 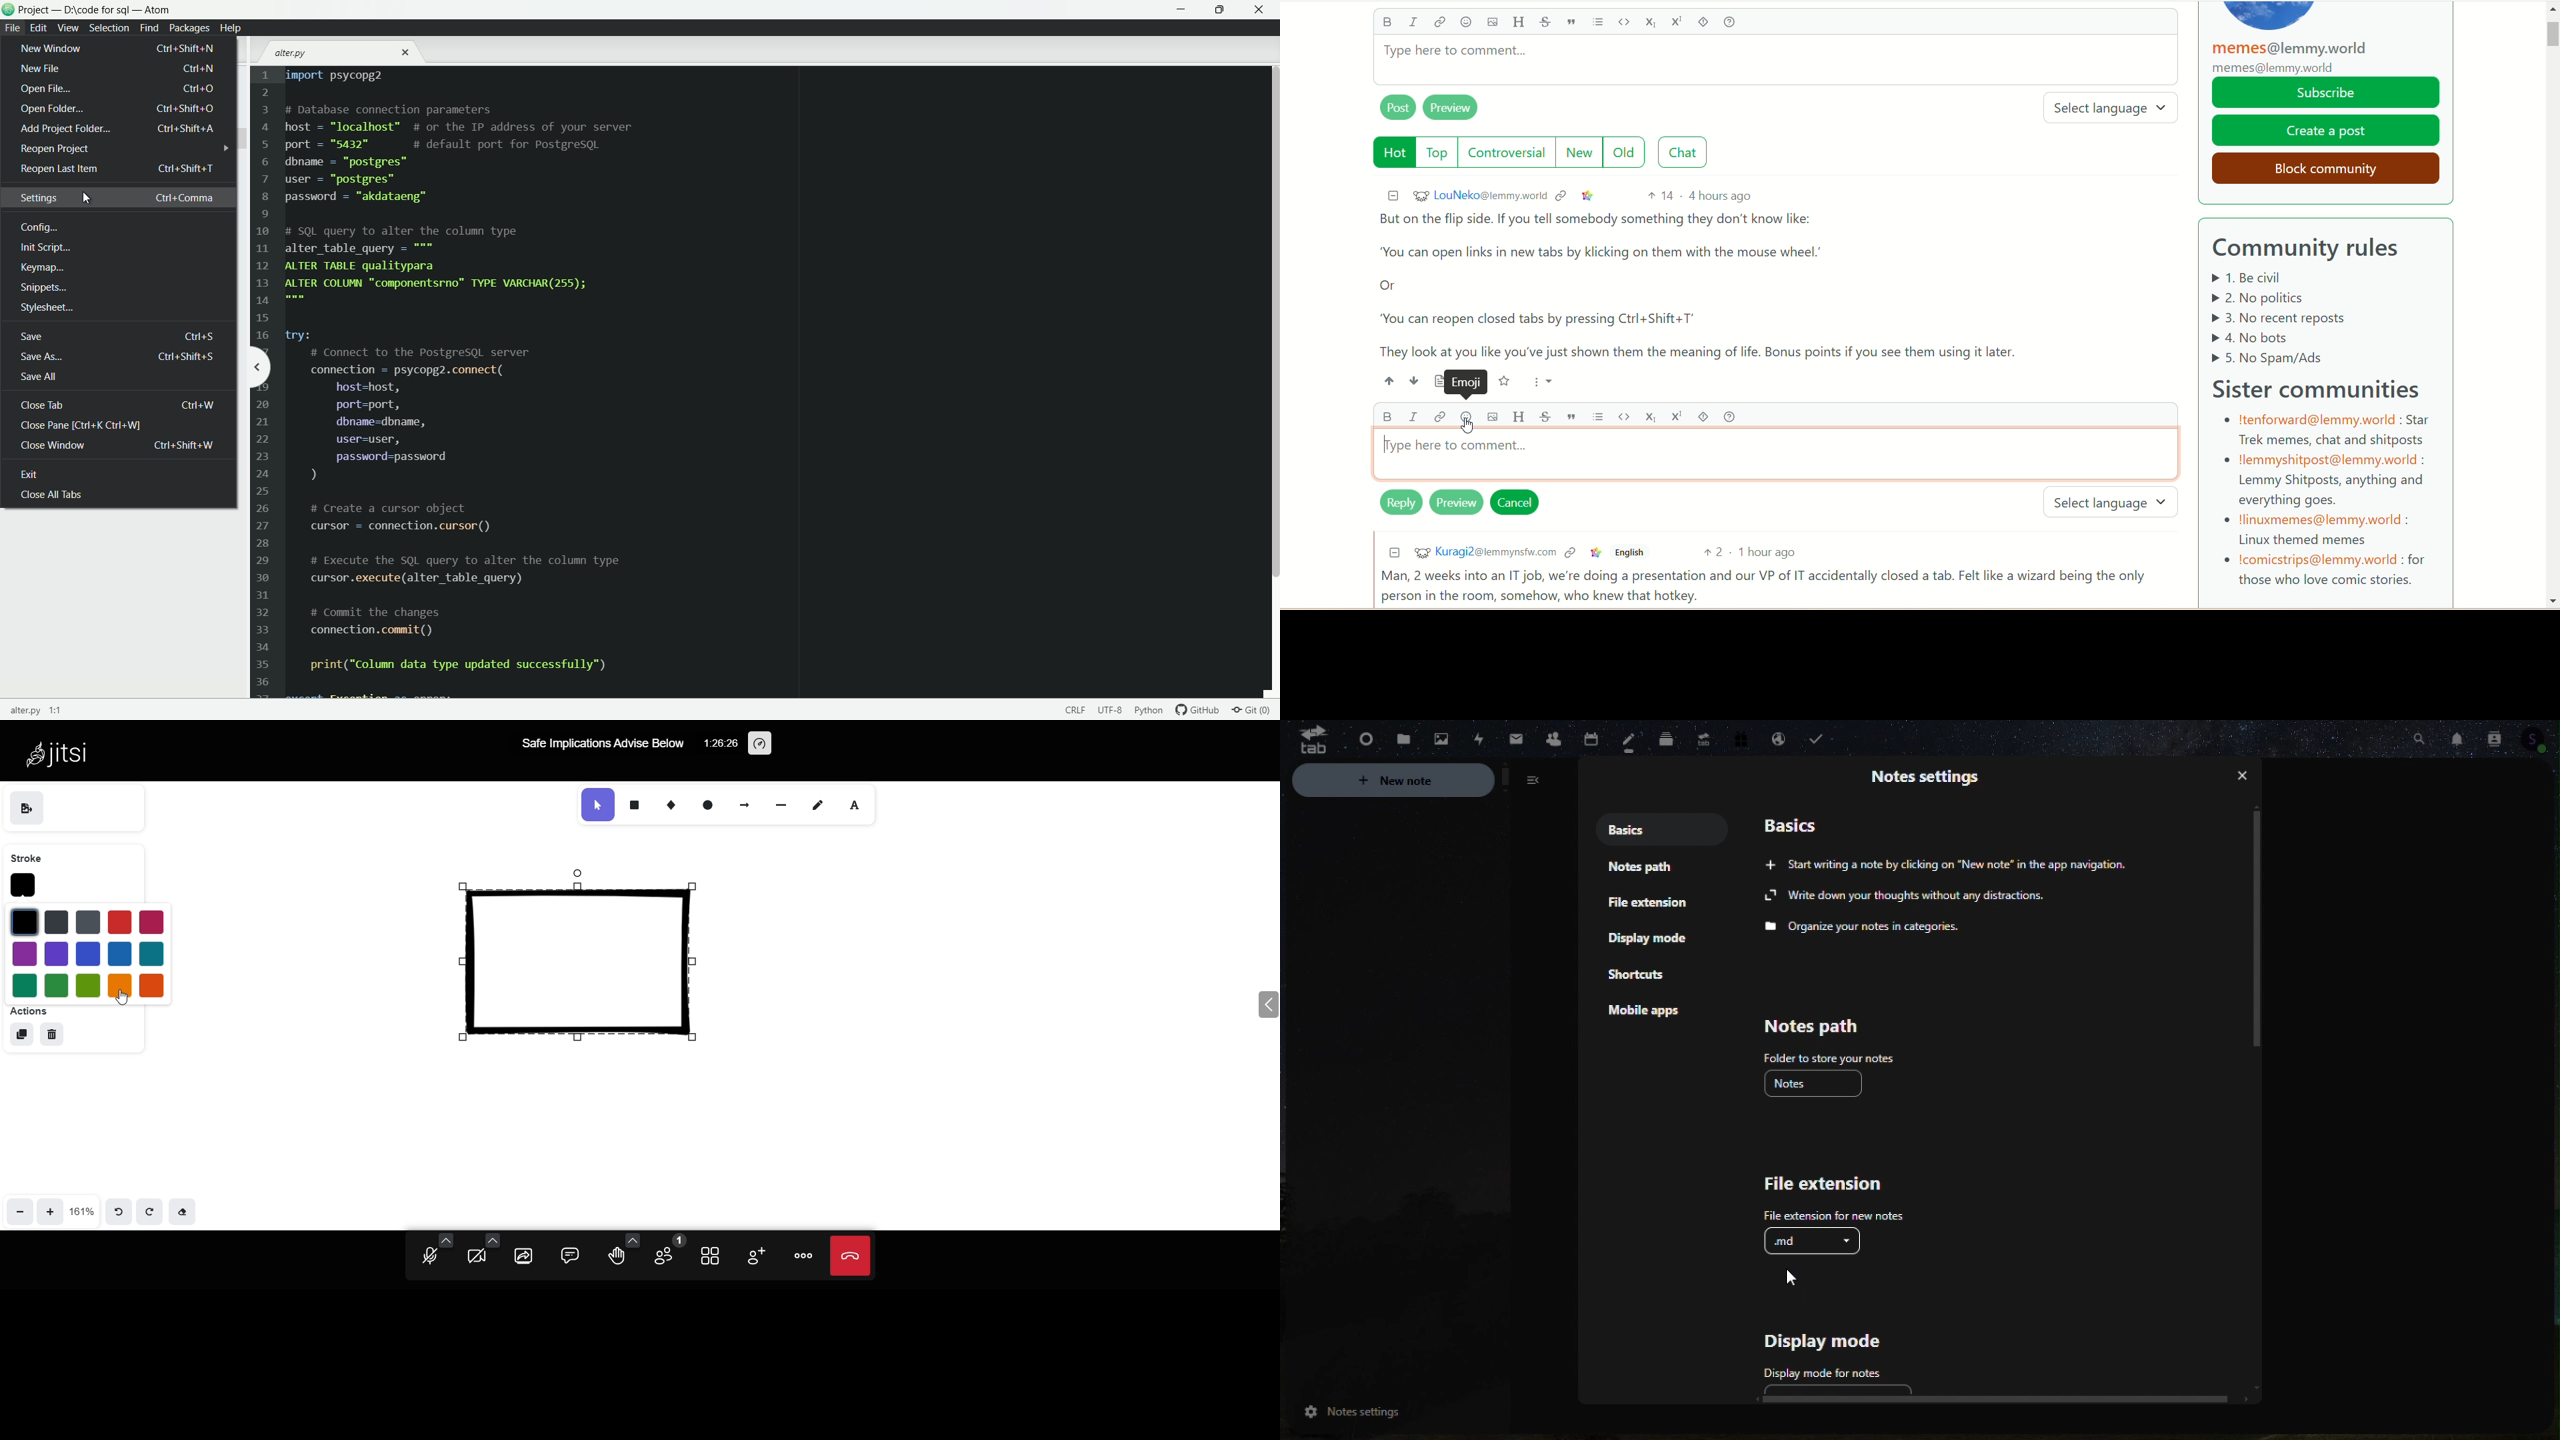 I want to click on Organize your notes in categories., so click(x=1869, y=928).